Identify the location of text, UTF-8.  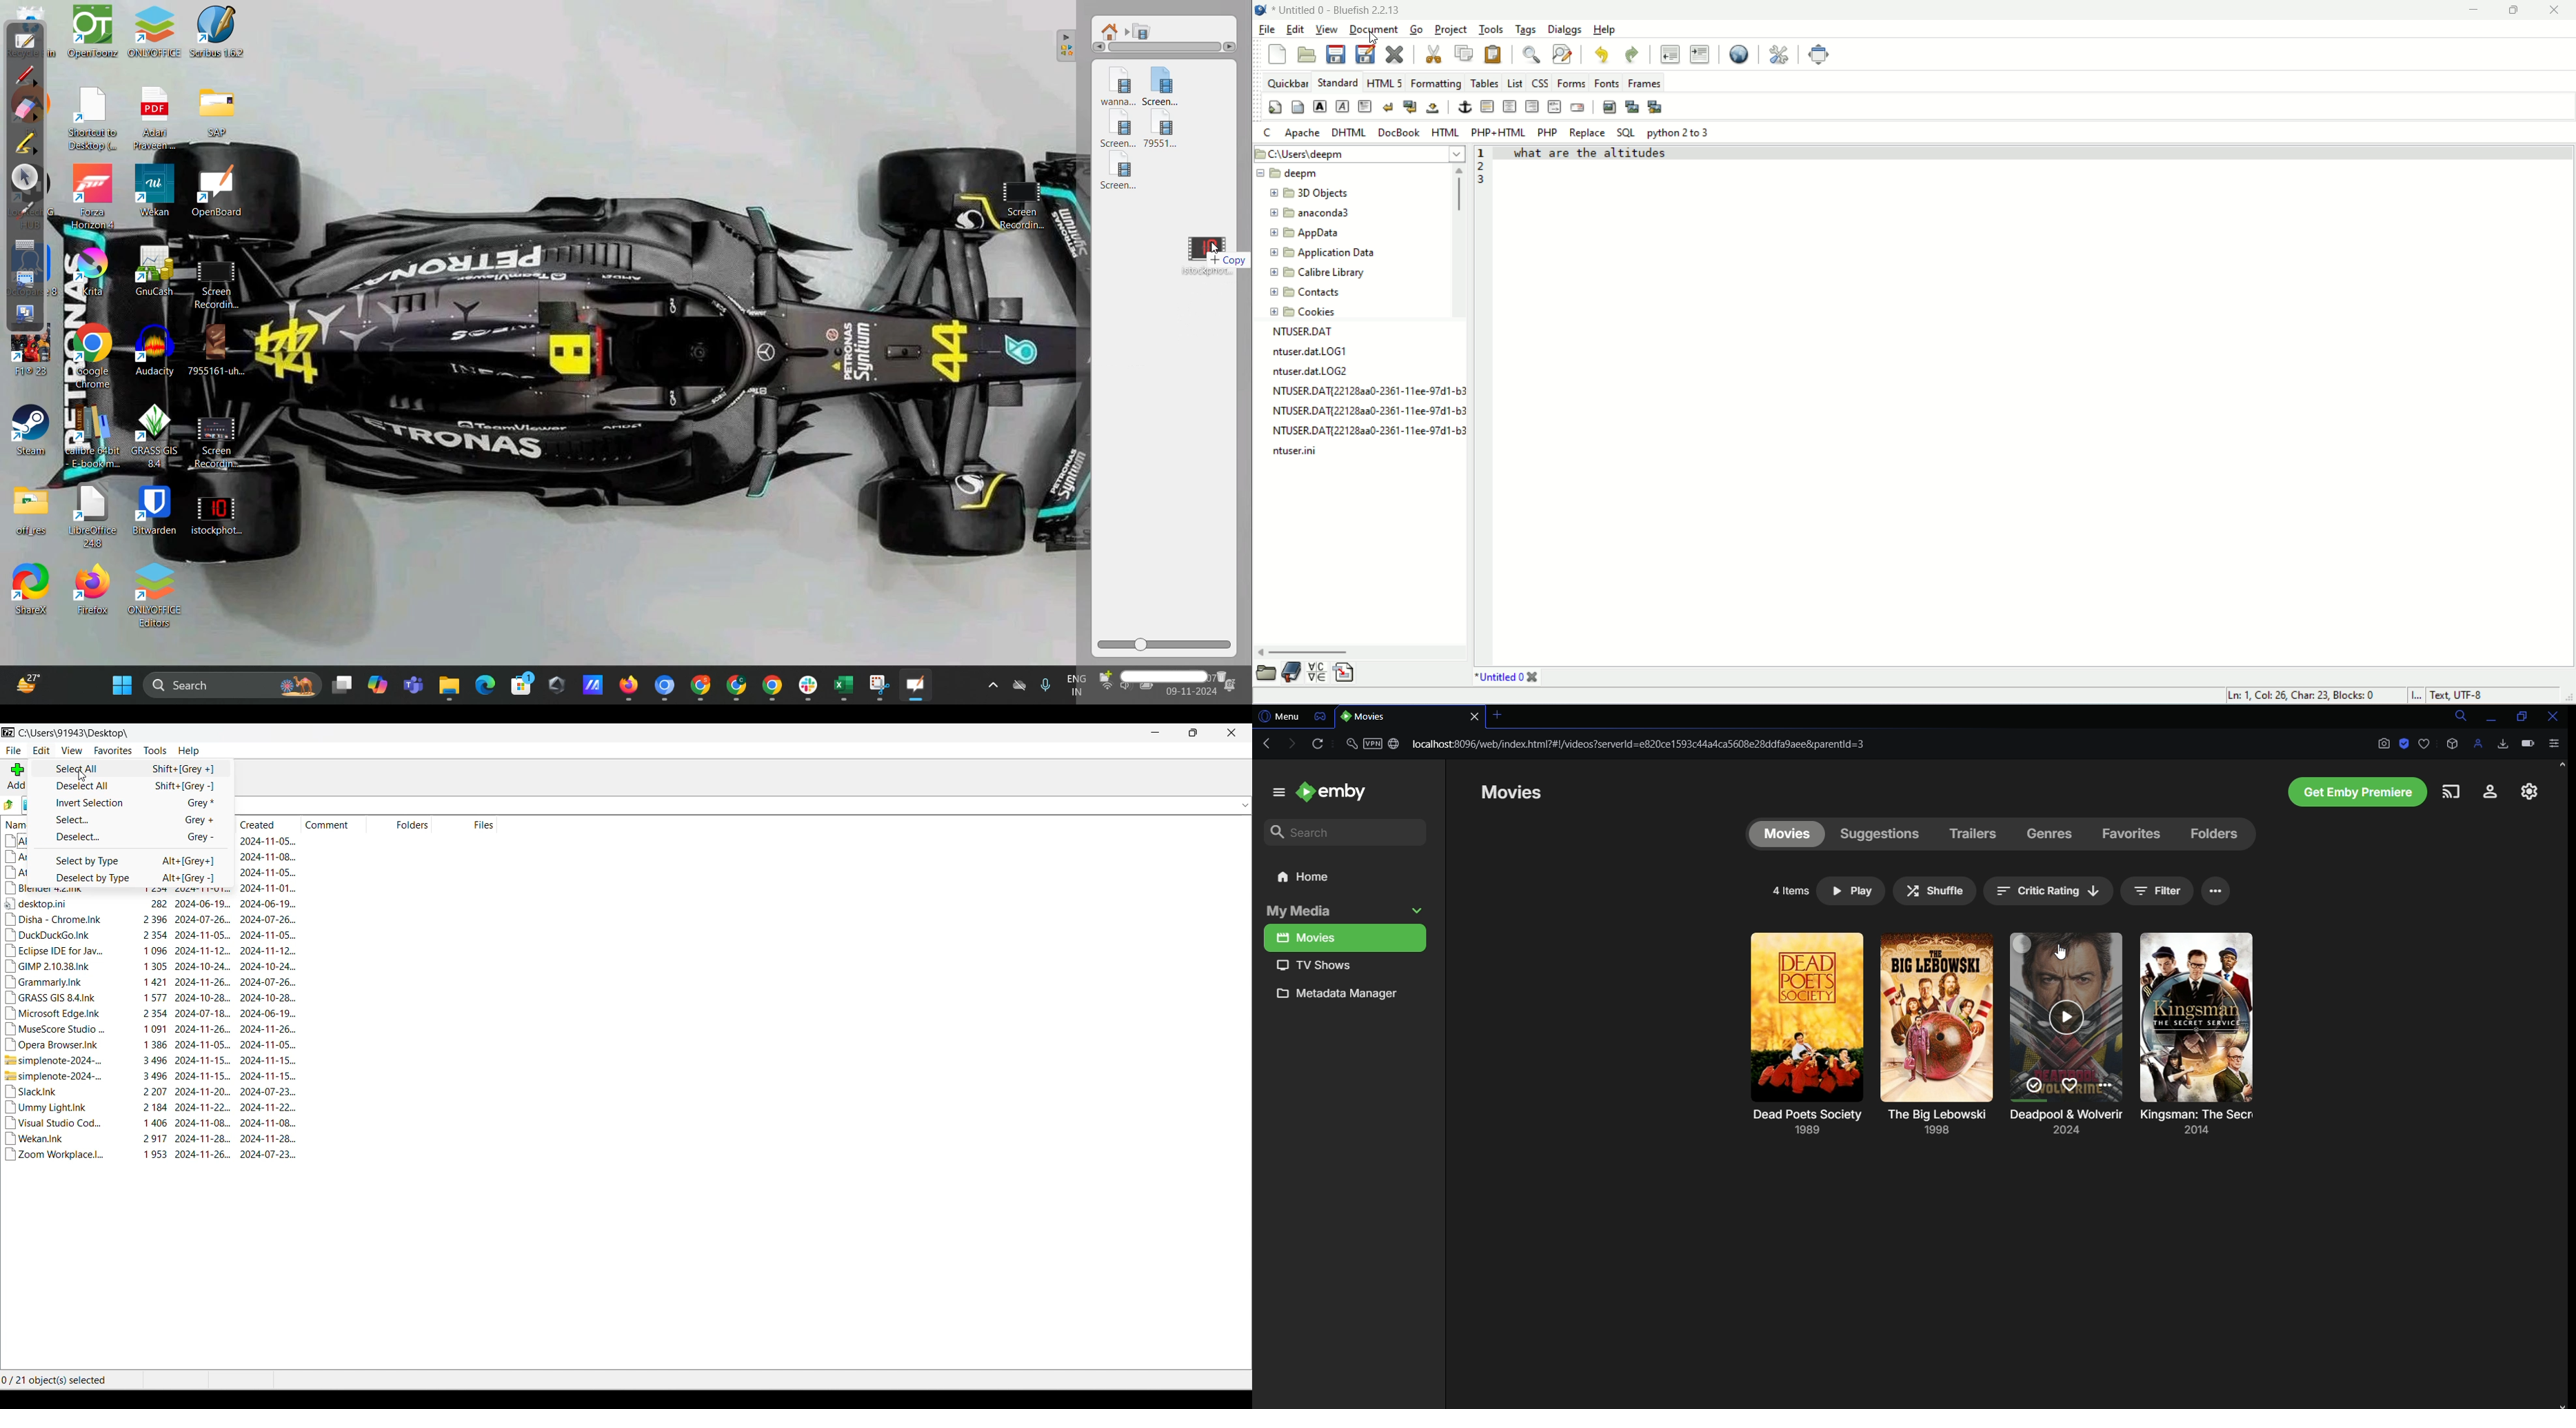
(2479, 696).